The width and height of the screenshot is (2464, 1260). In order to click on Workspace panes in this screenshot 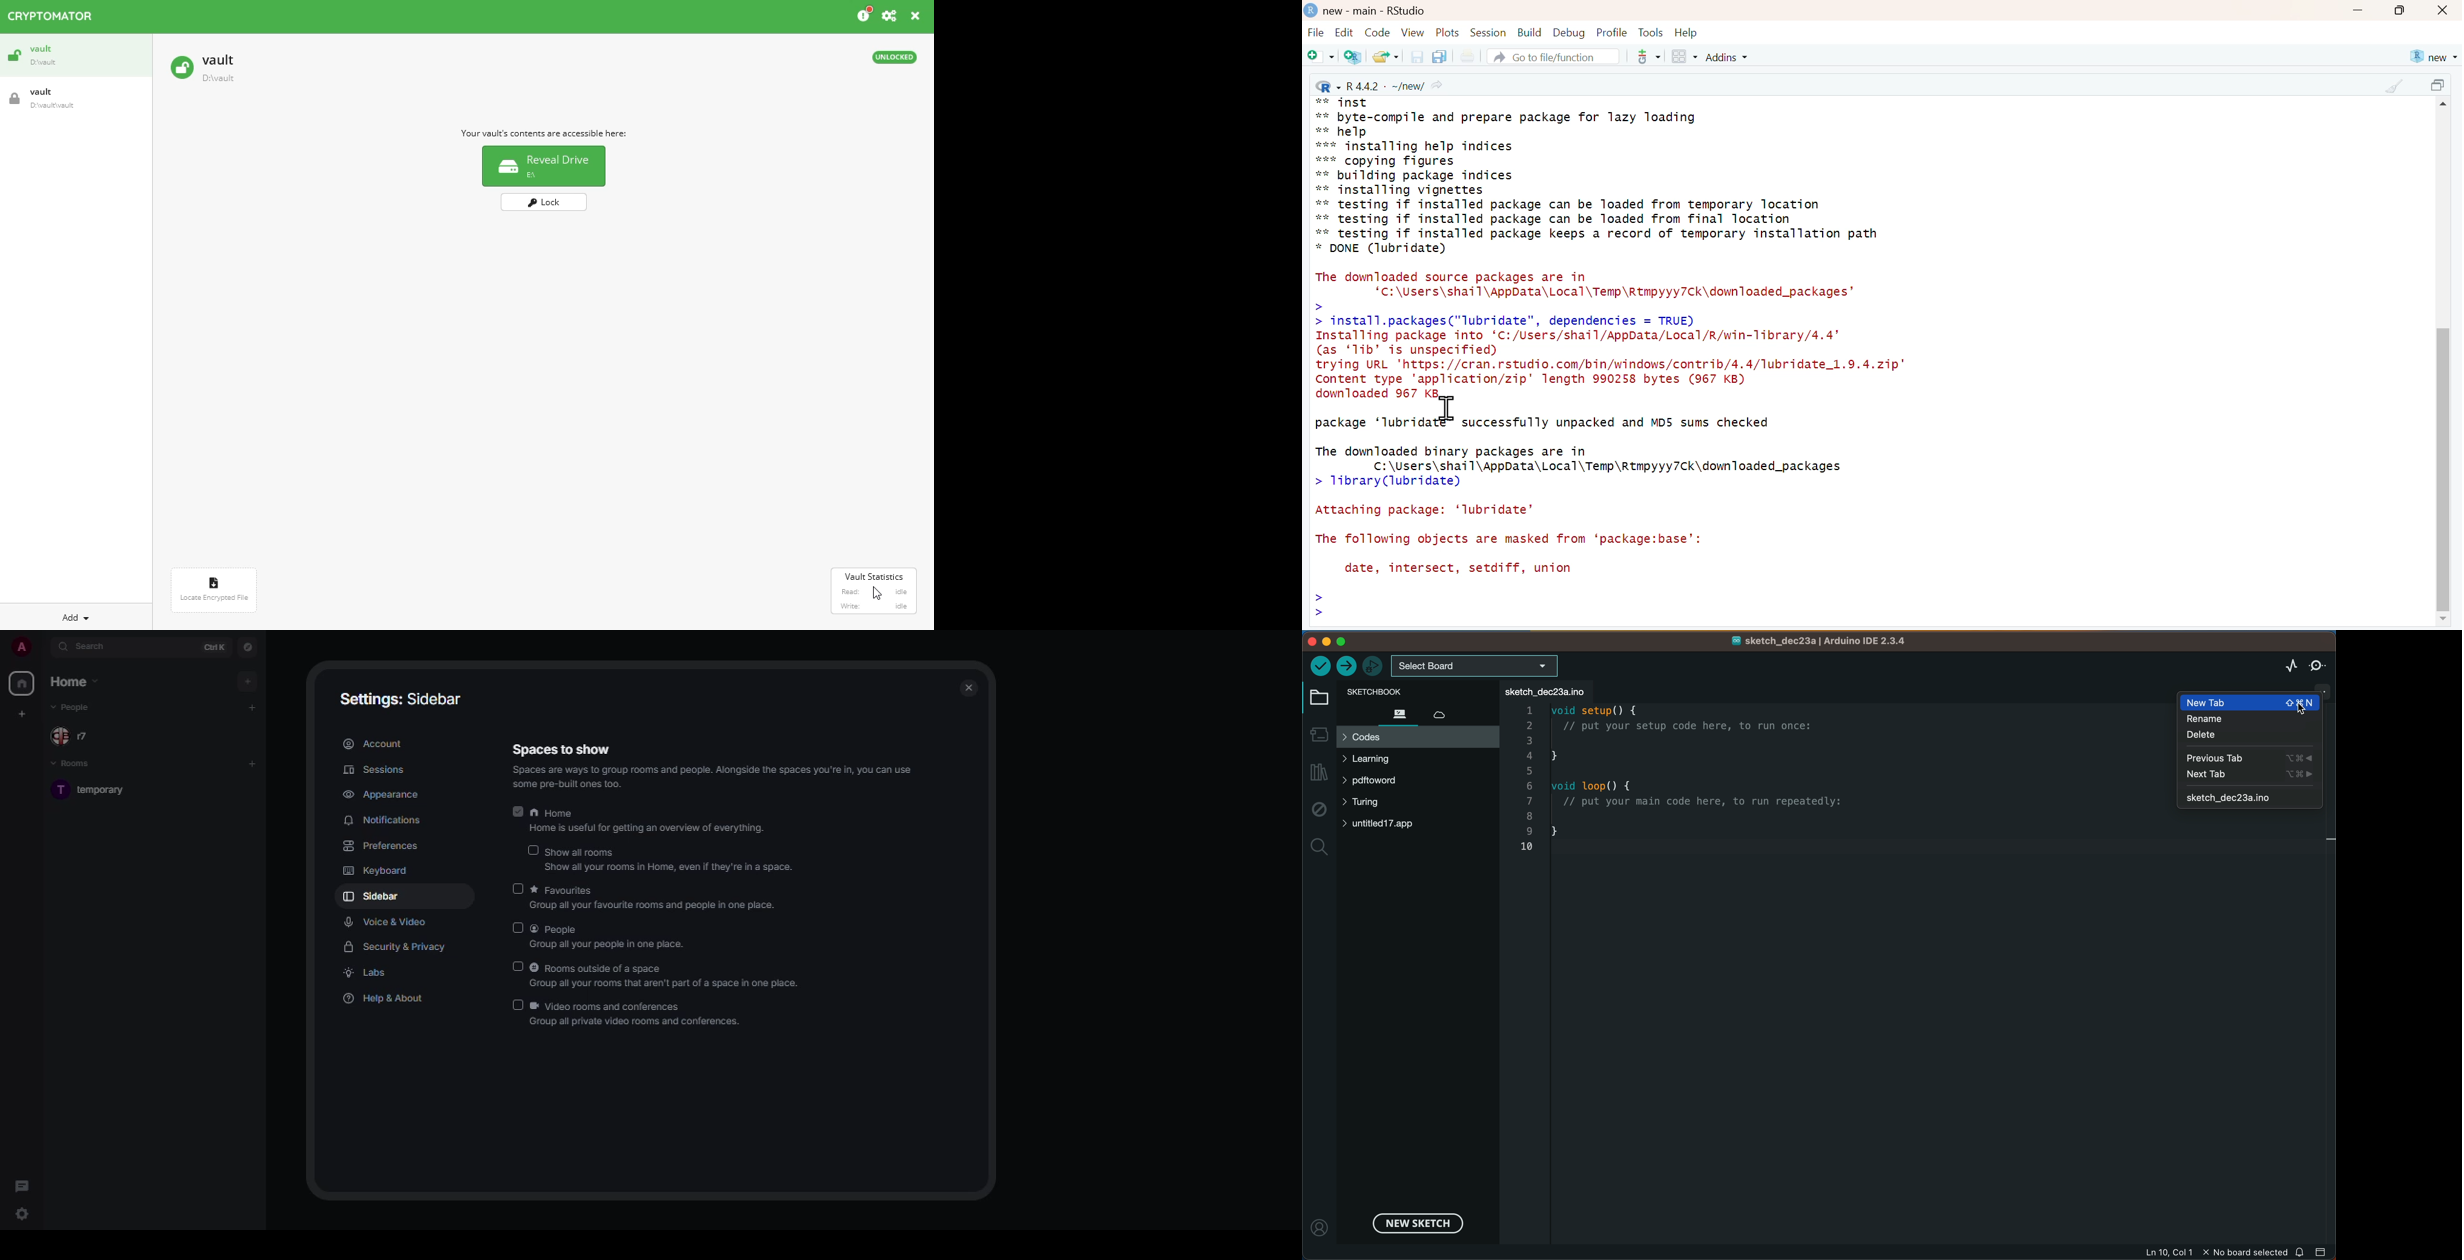, I will do `click(1684, 58)`.